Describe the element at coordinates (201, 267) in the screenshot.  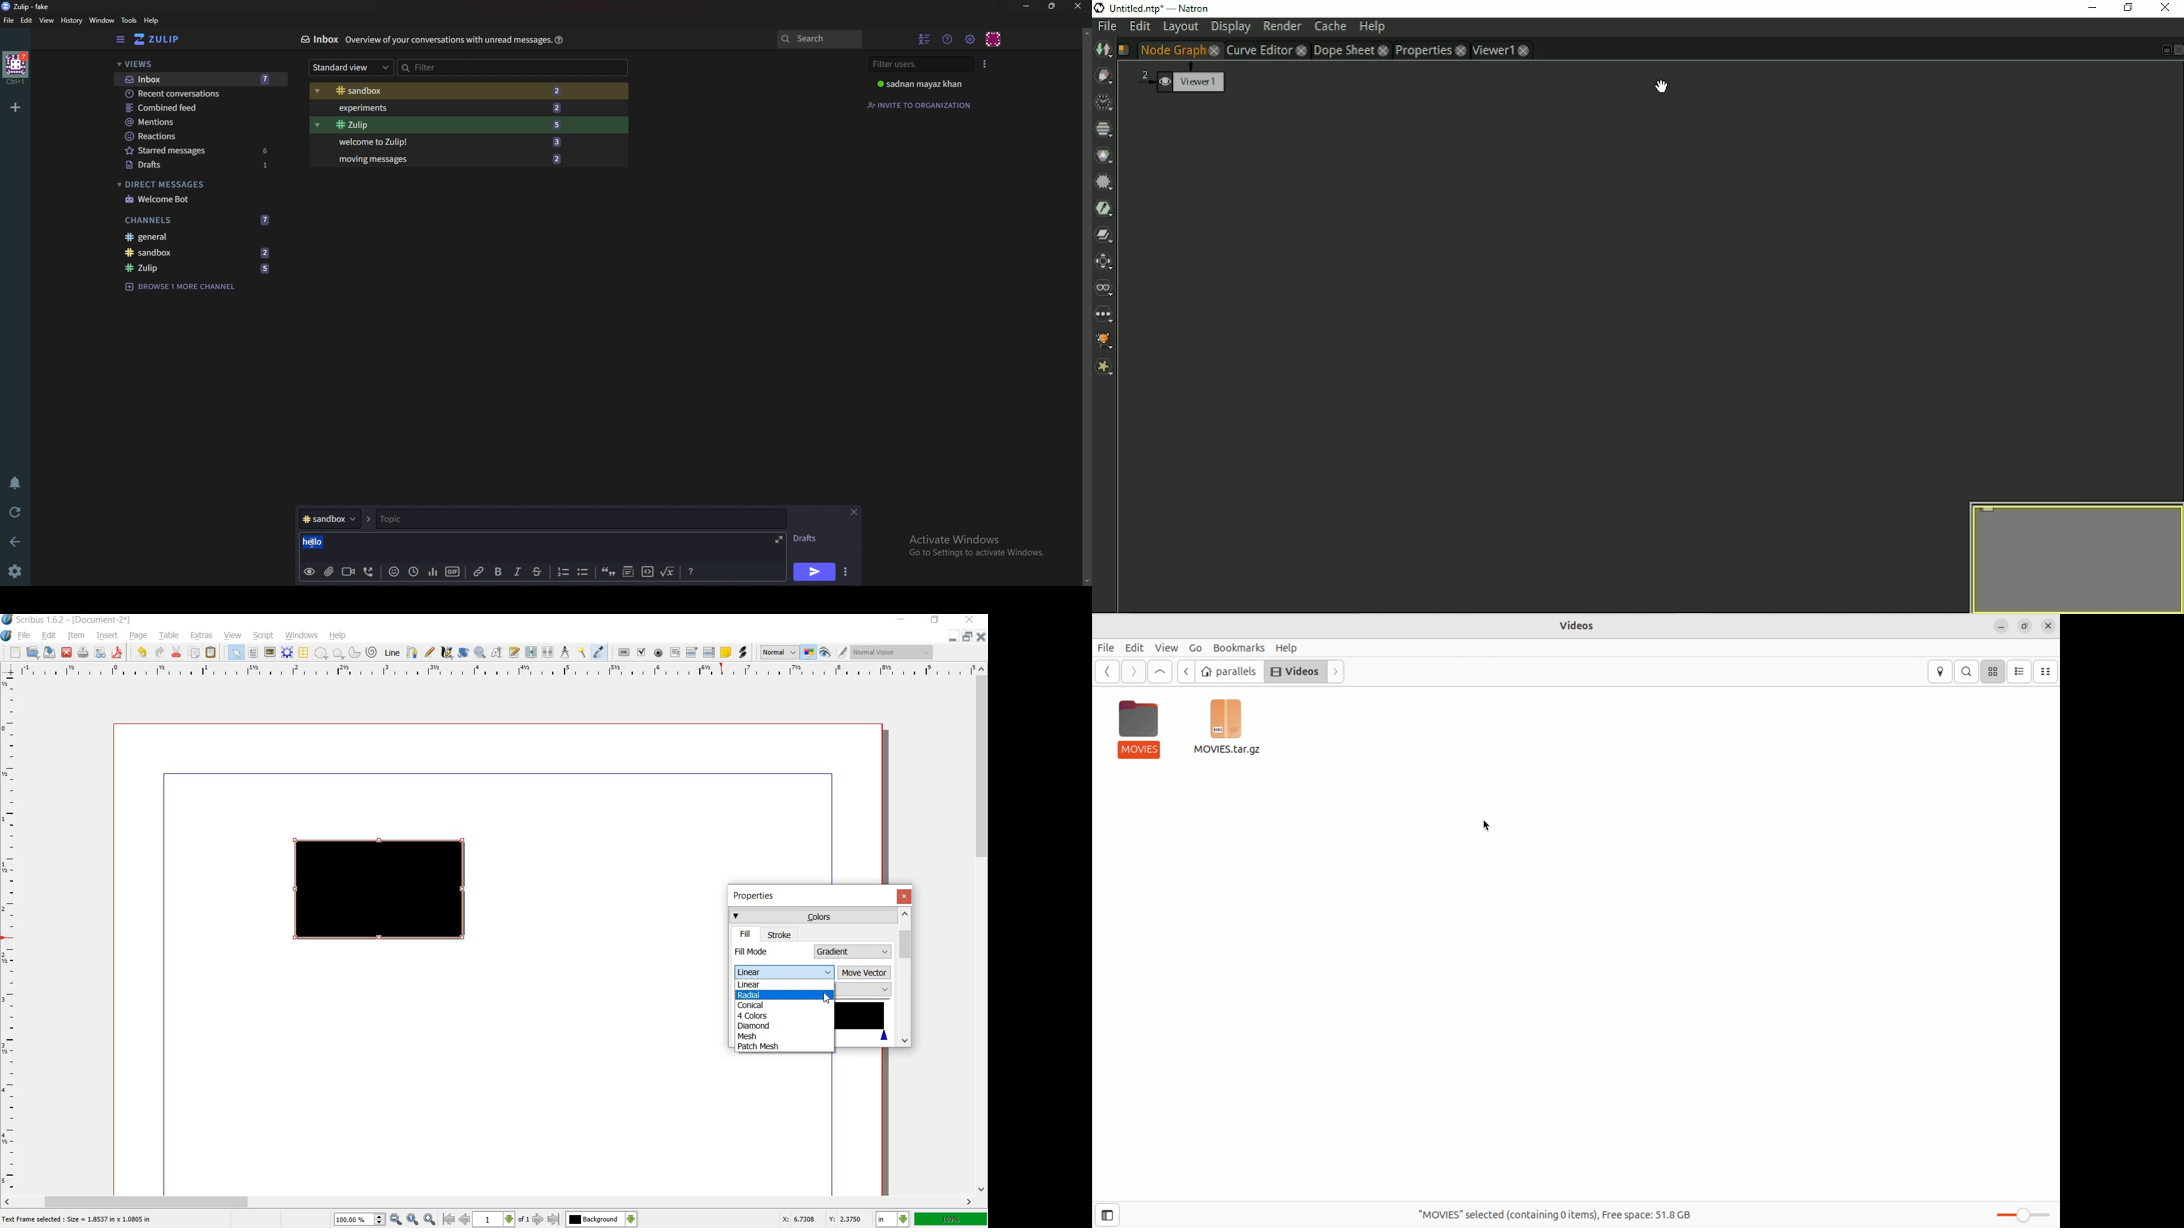
I see `#Zulip 5` at that location.